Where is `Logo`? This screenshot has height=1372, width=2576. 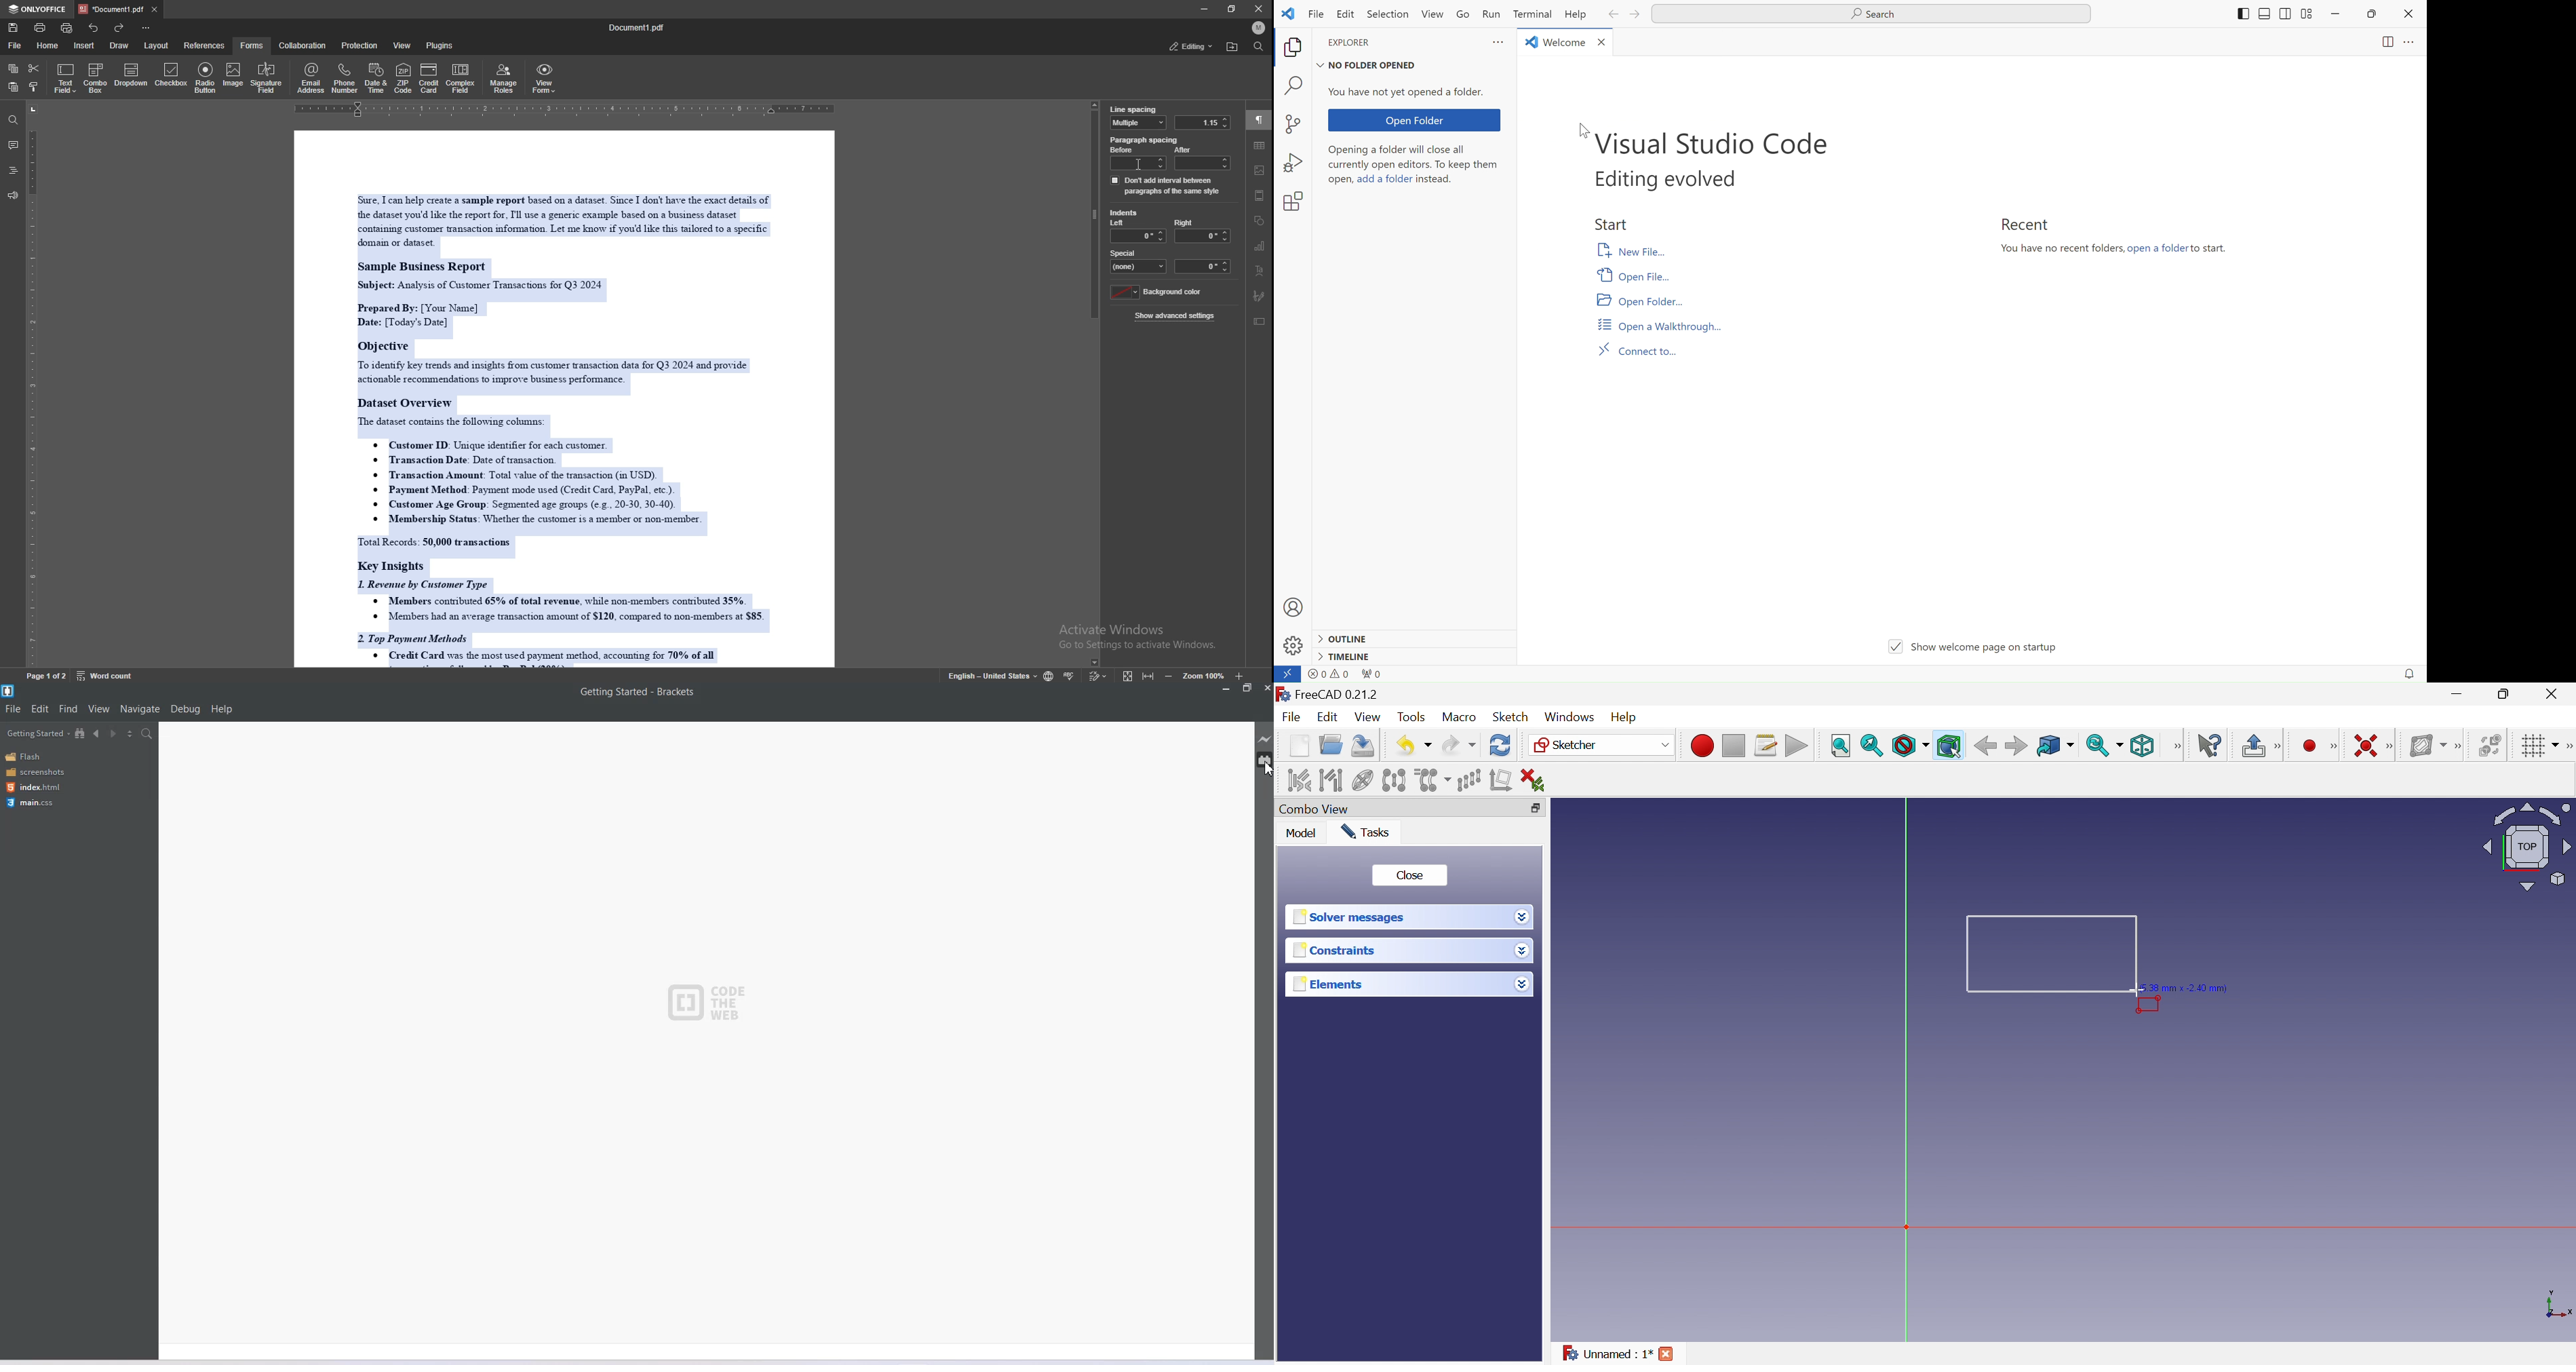
Logo is located at coordinates (708, 1000).